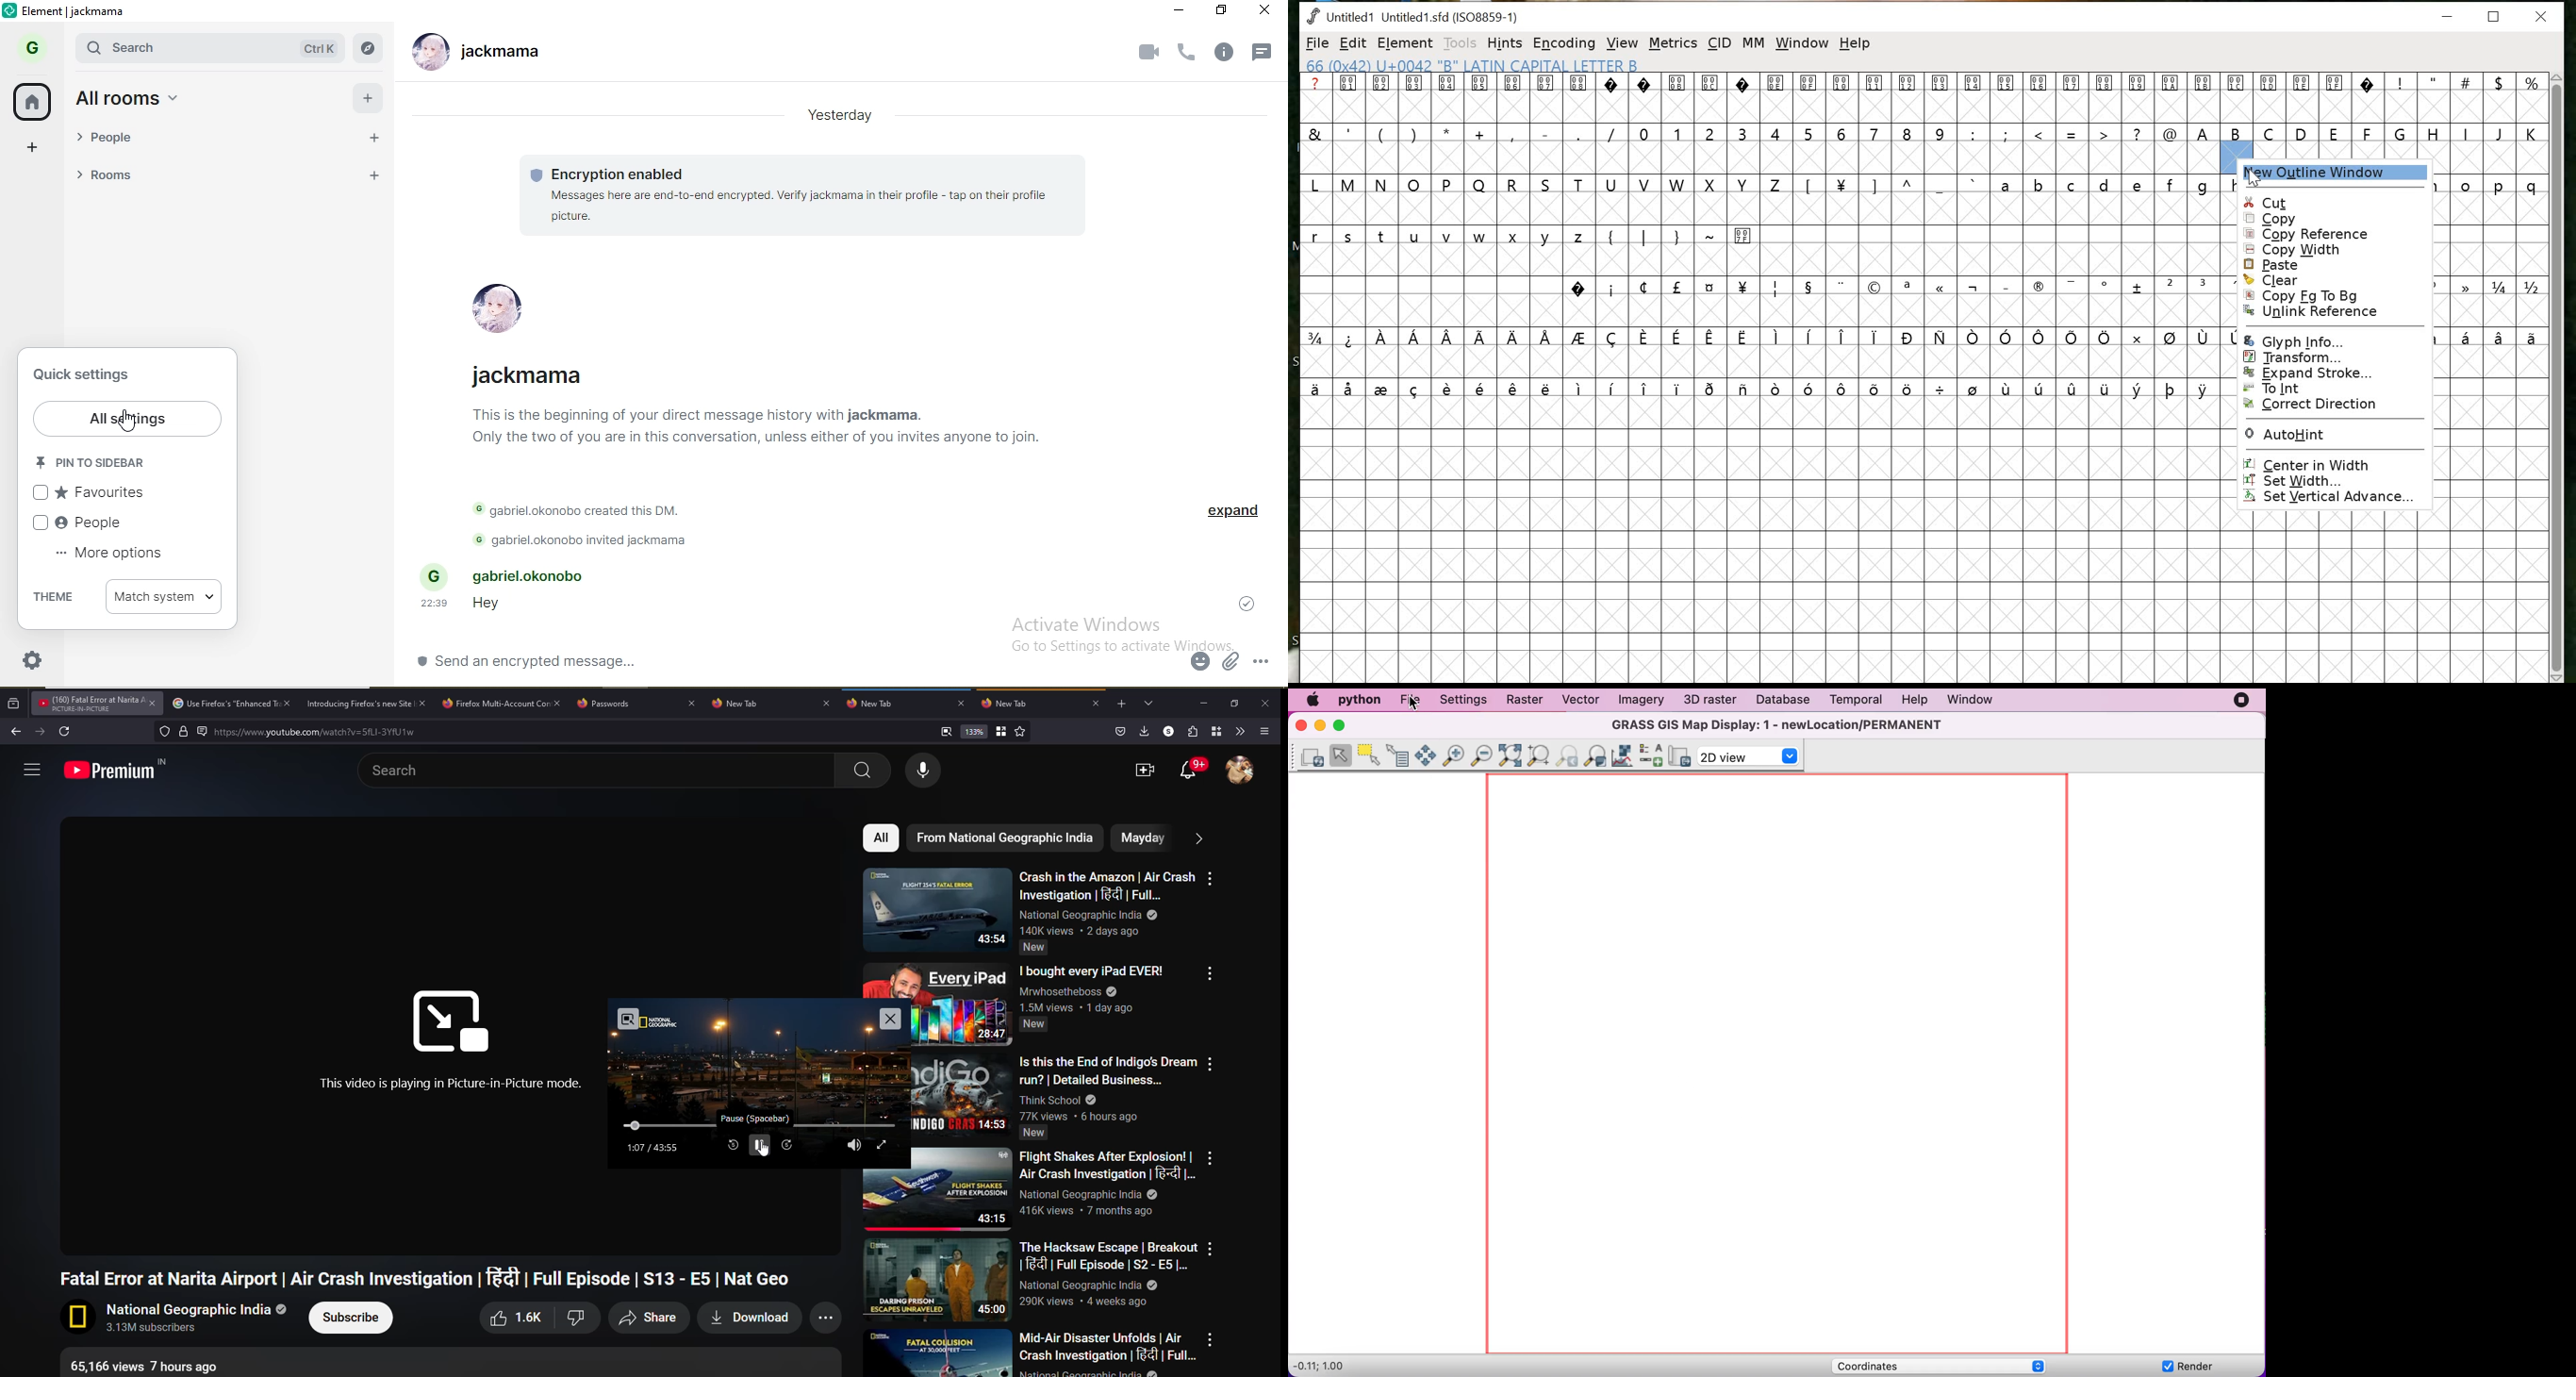 The width and height of the screenshot is (2576, 1400). What do you see at coordinates (1211, 1063) in the screenshot?
I see `more` at bounding box center [1211, 1063].